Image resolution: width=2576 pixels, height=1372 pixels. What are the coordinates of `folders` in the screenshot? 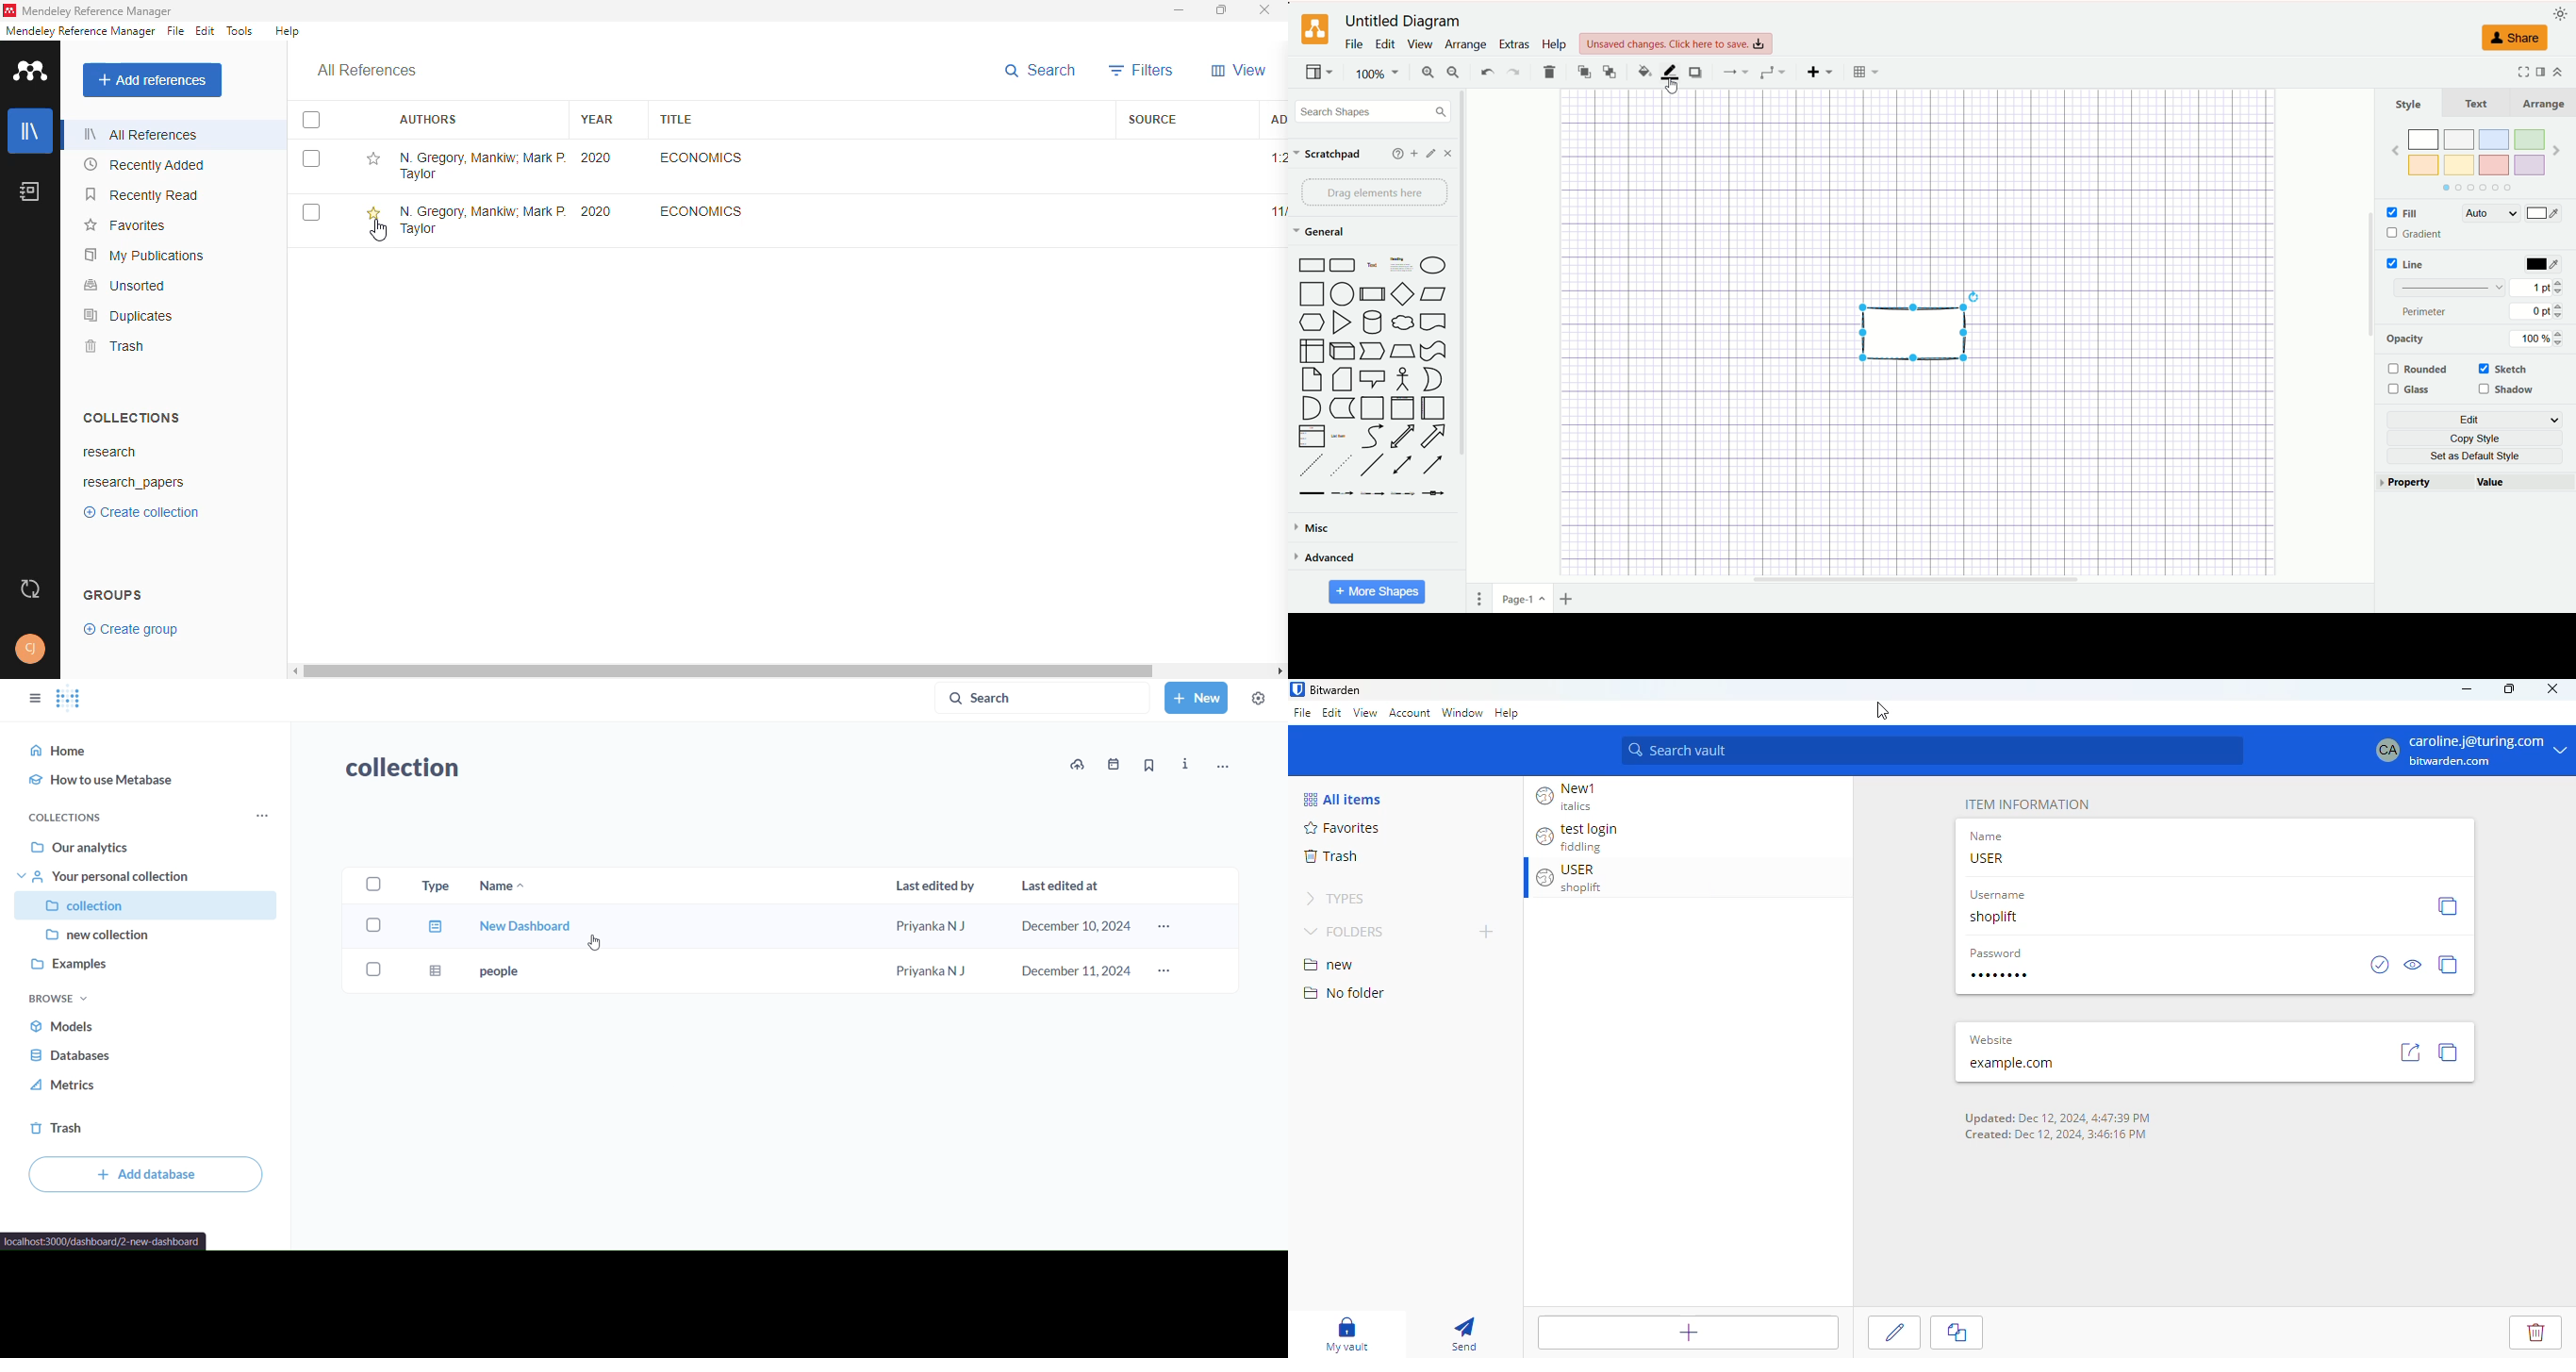 It's located at (1346, 931).